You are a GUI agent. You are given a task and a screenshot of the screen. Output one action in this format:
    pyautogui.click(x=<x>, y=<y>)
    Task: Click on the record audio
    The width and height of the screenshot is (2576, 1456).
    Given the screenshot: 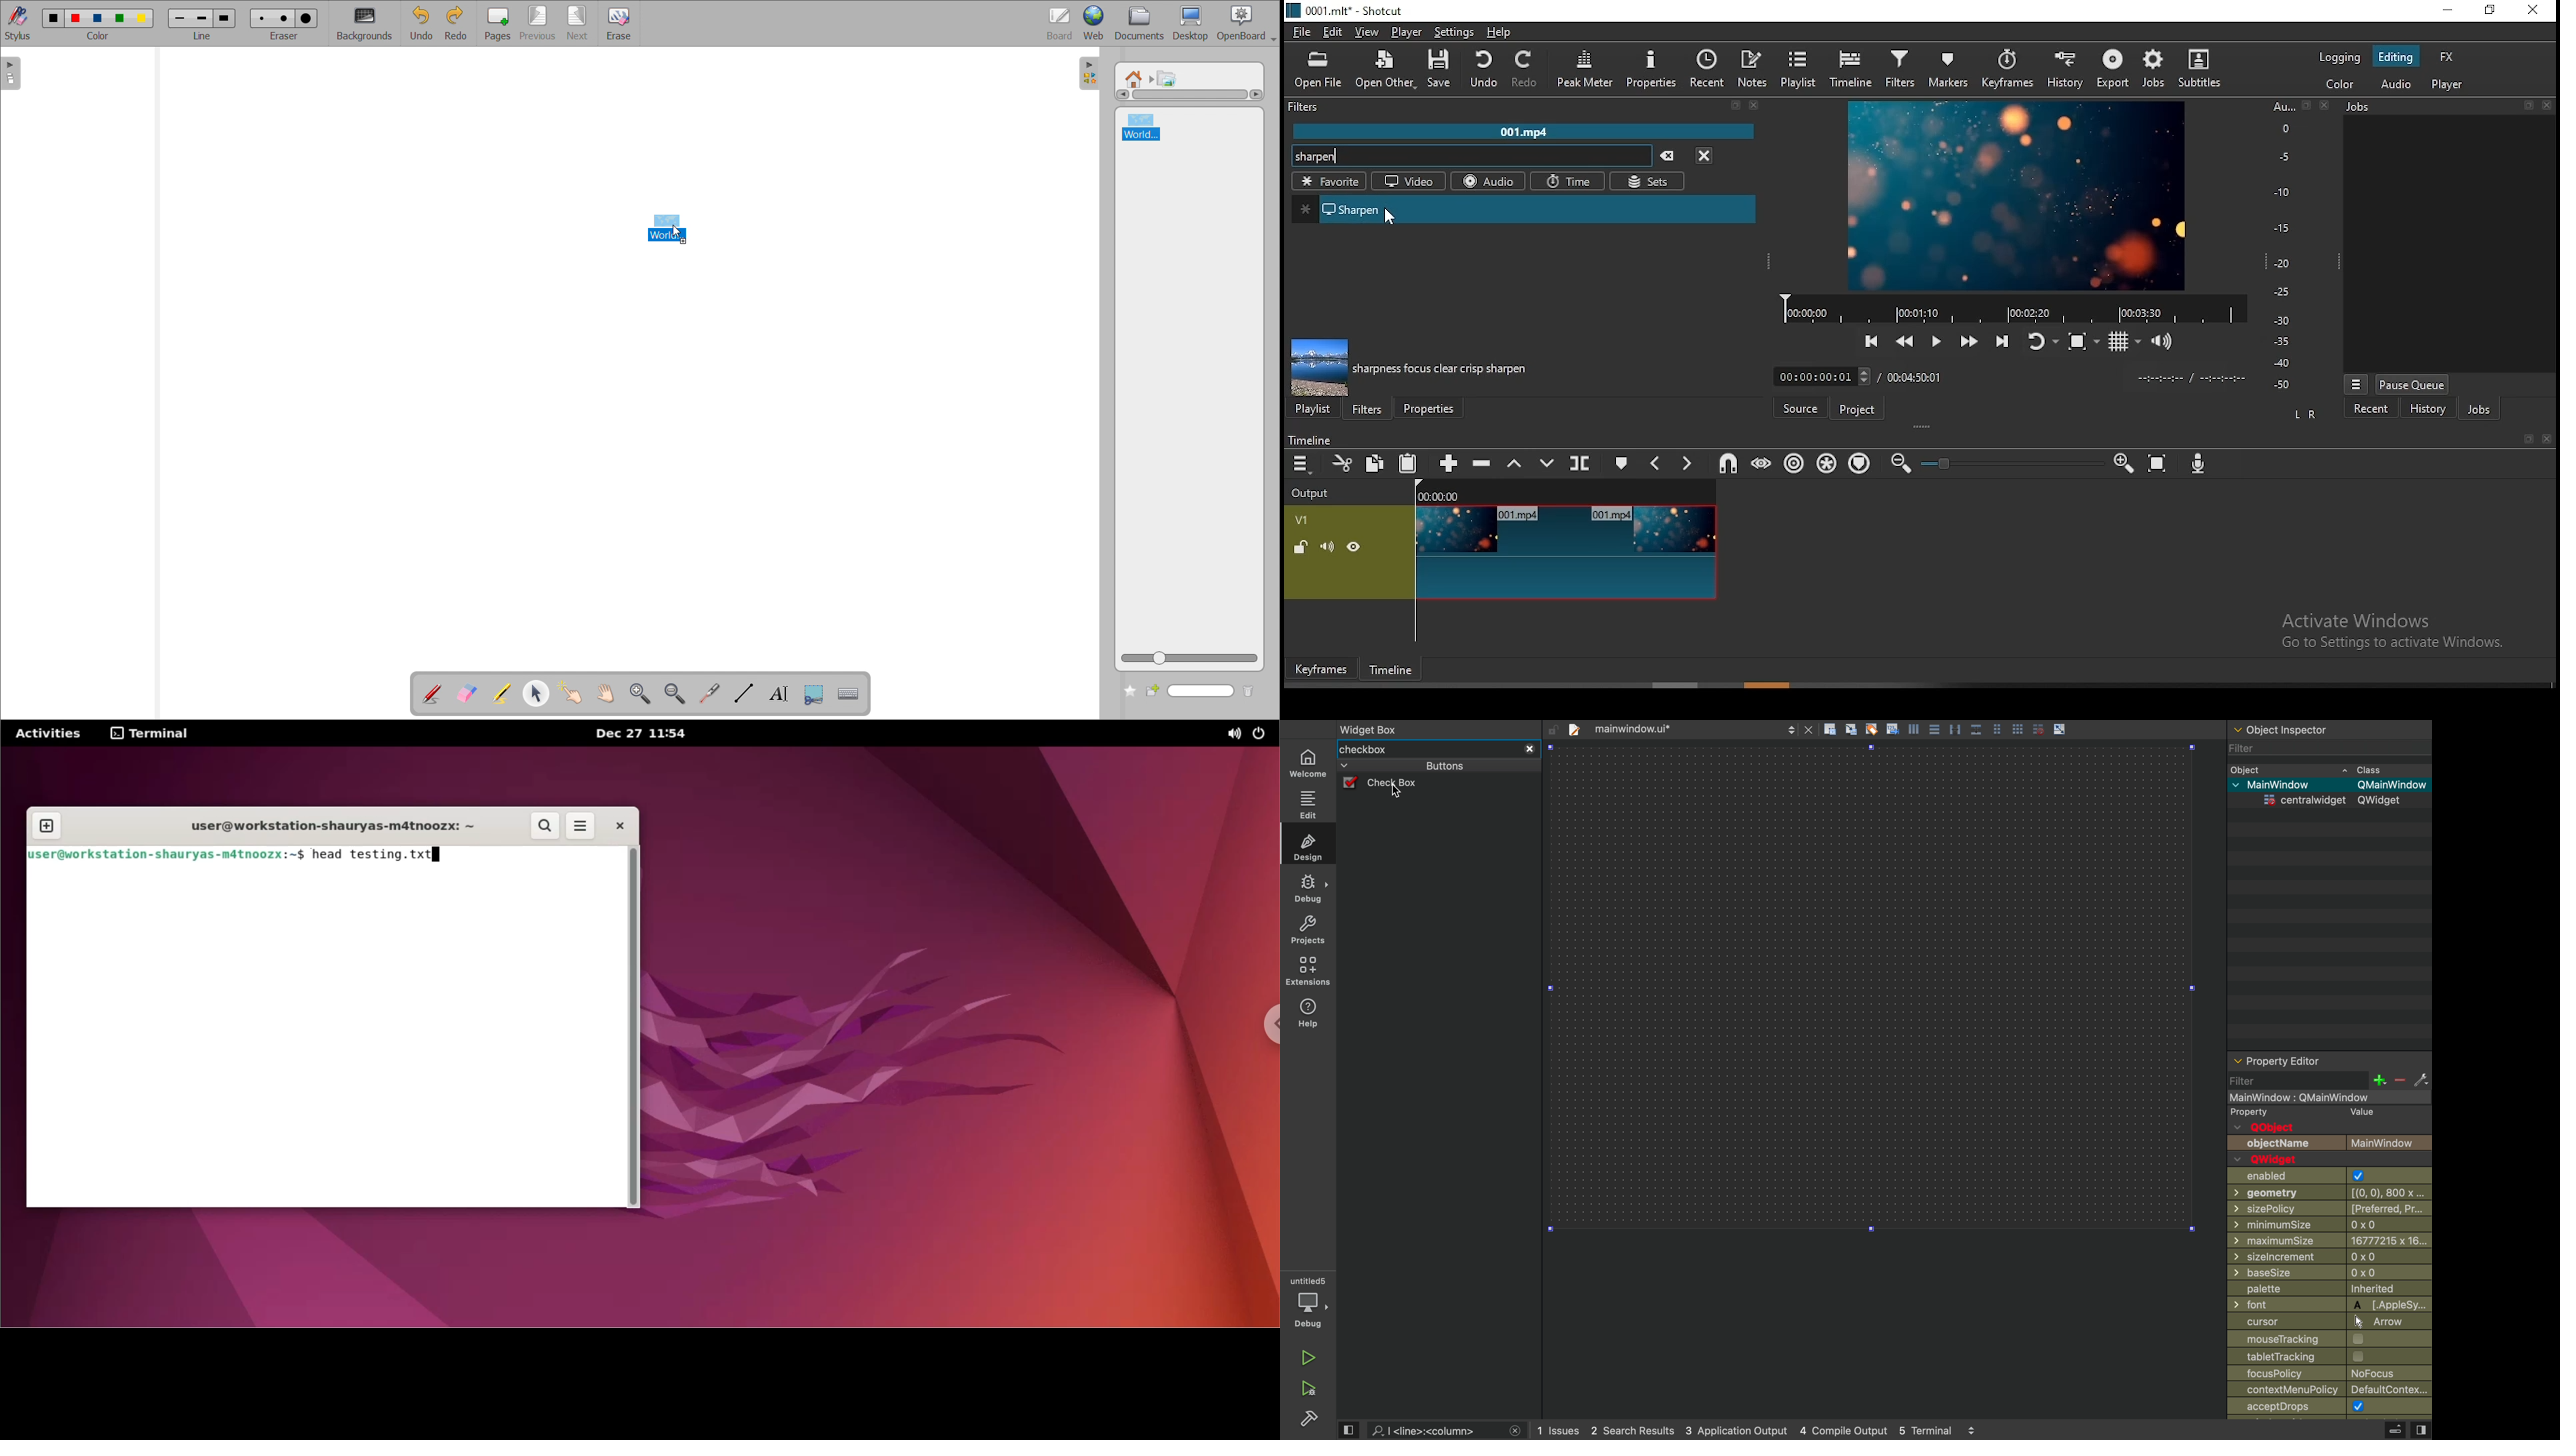 What is the action you would take?
    pyautogui.click(x=2198, y=463)
    